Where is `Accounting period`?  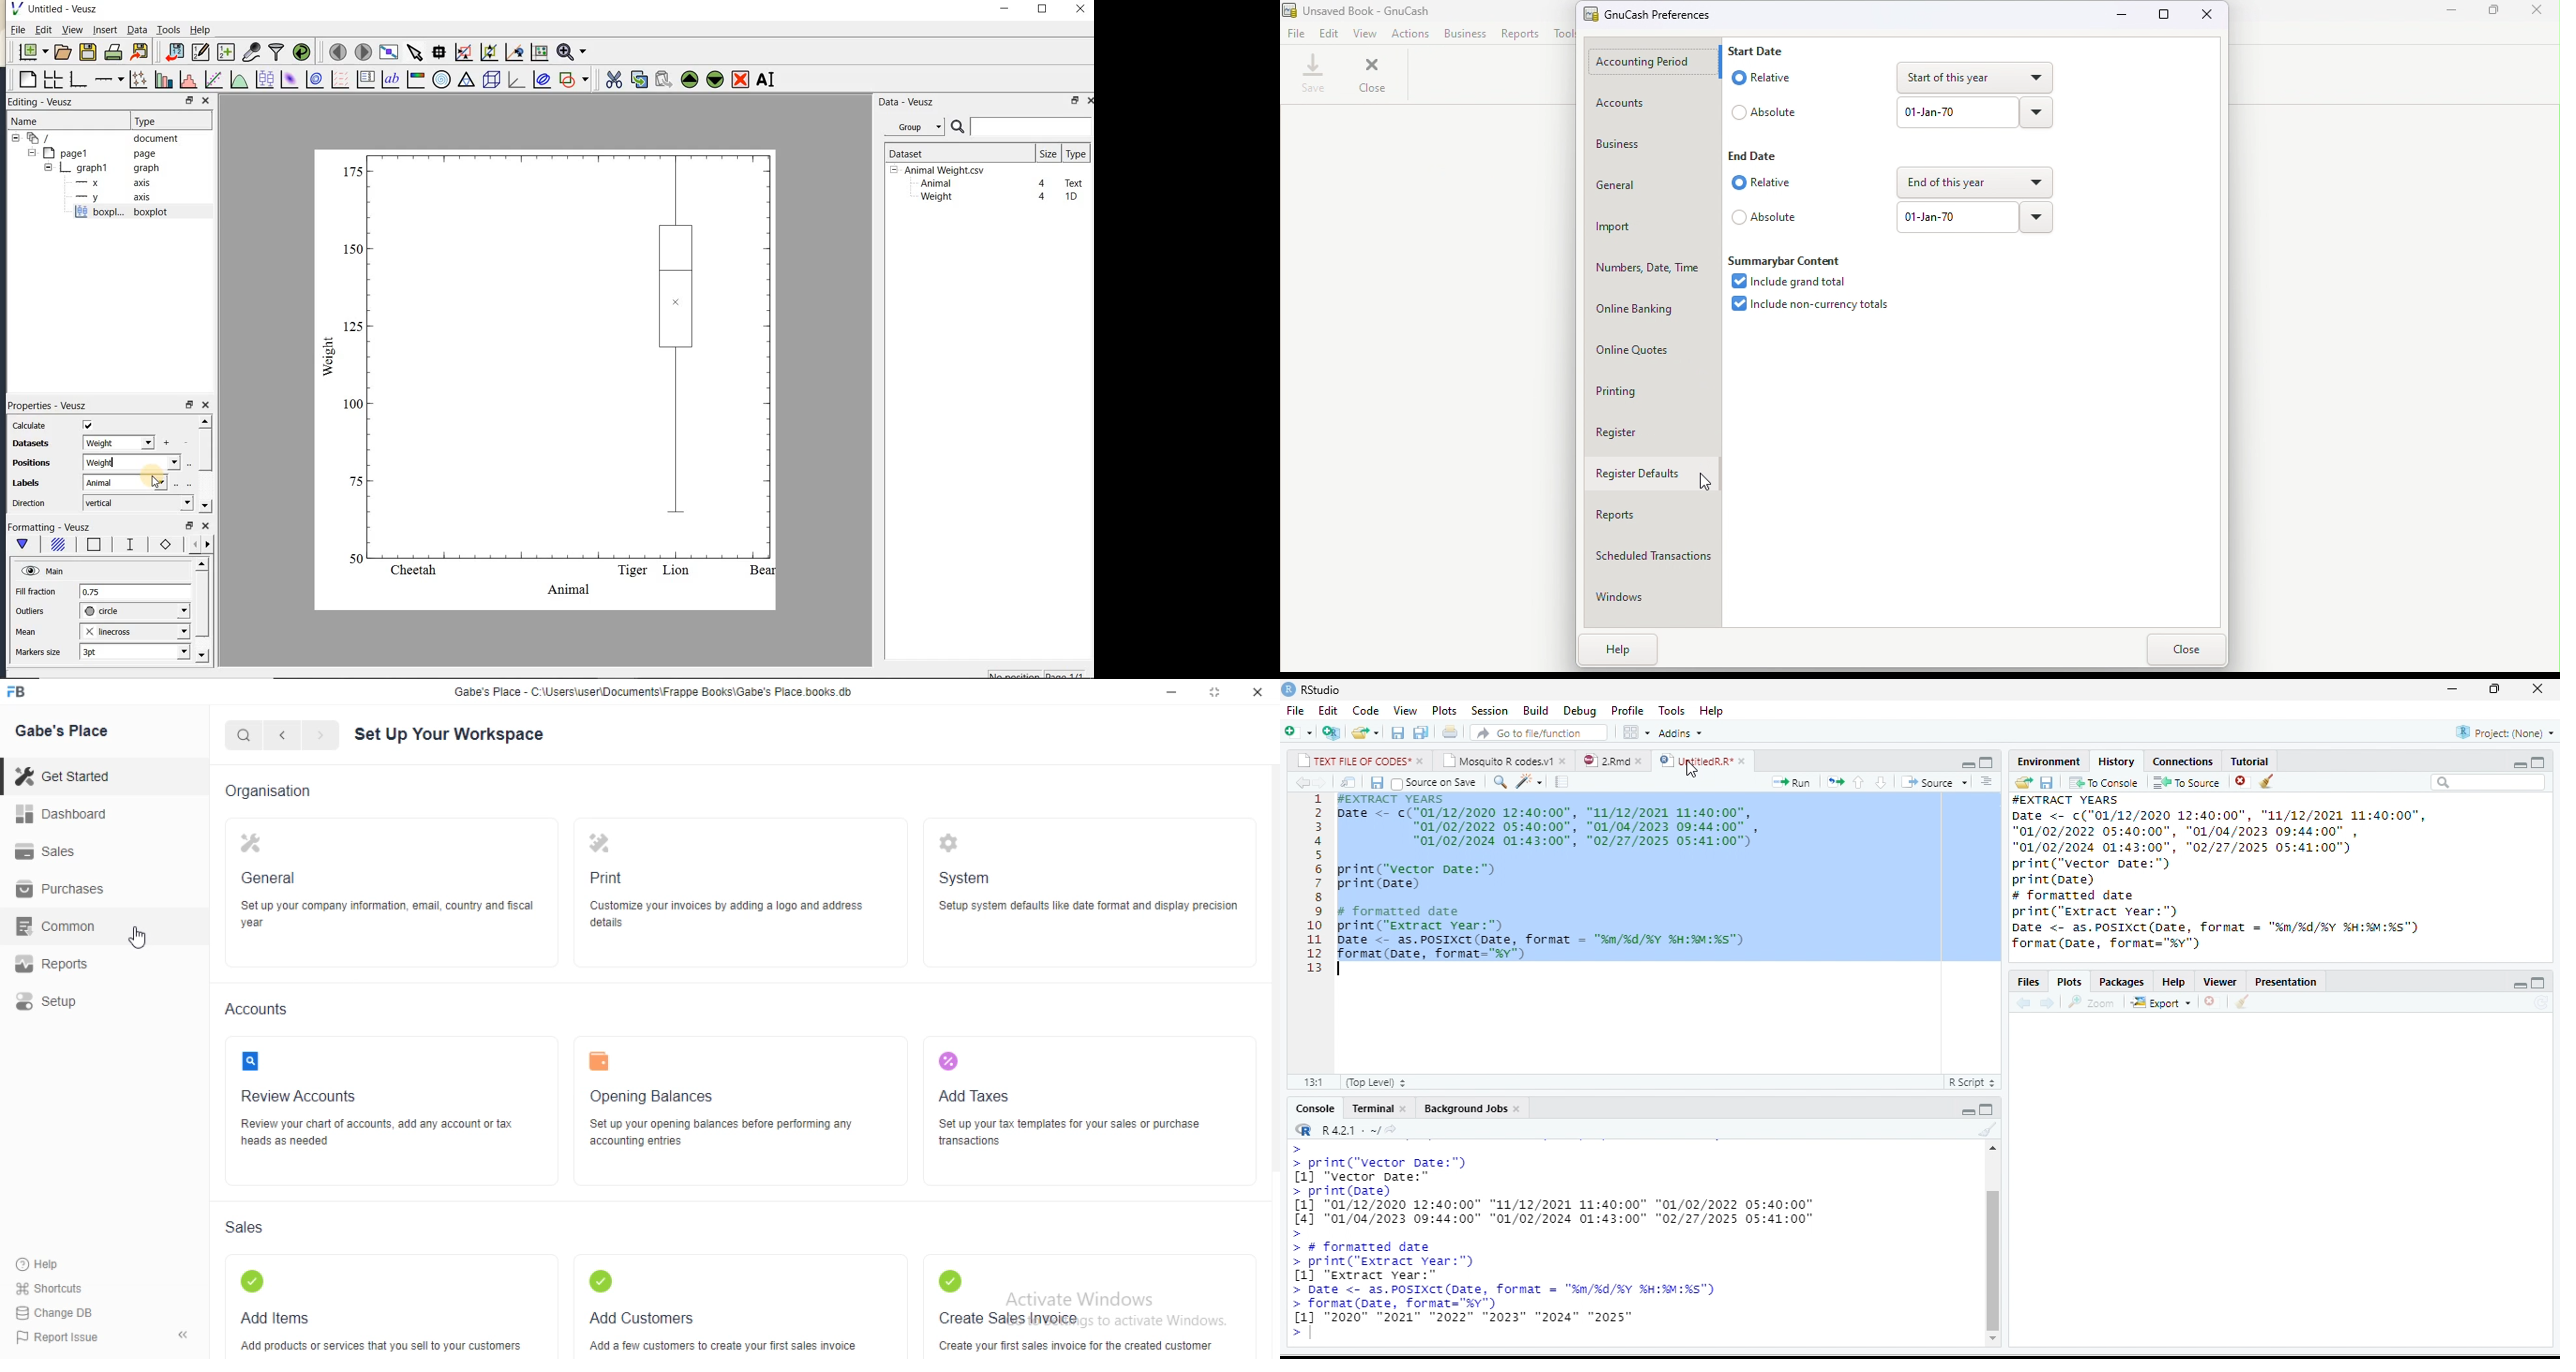 Accounting period is located at coordinates (1655, 62).